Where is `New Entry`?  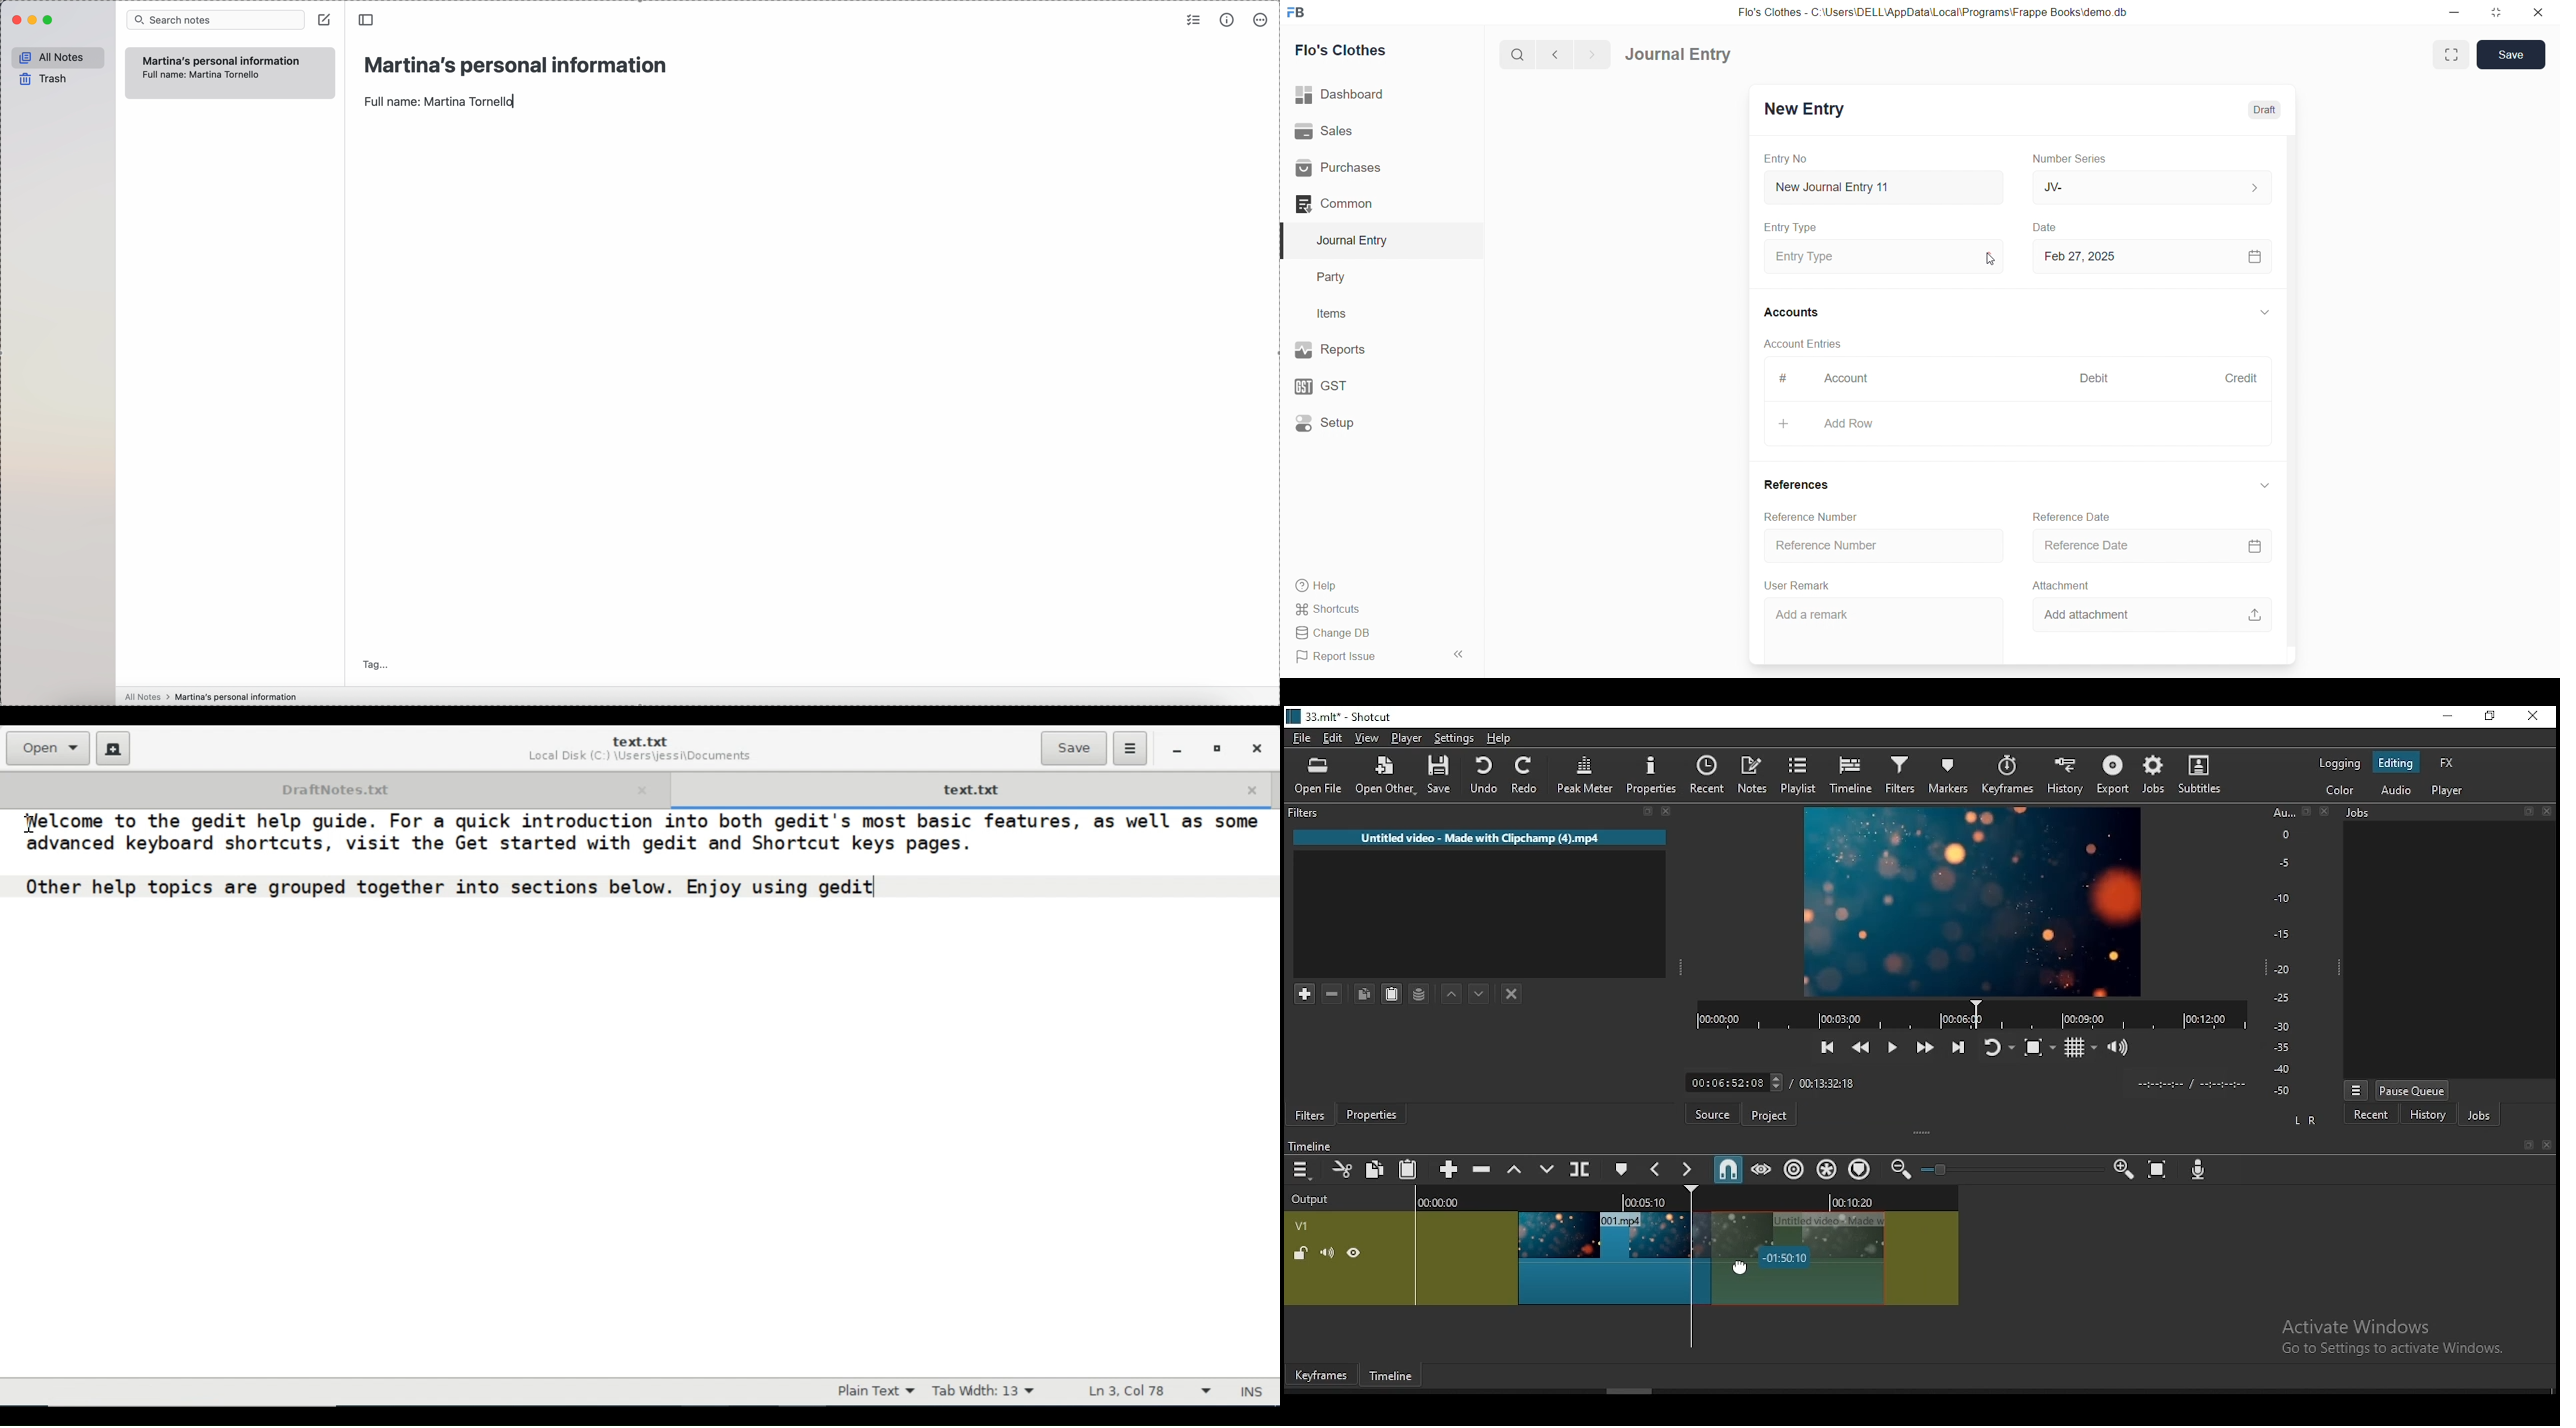 New Entry is located at coordinates (1807, 110).